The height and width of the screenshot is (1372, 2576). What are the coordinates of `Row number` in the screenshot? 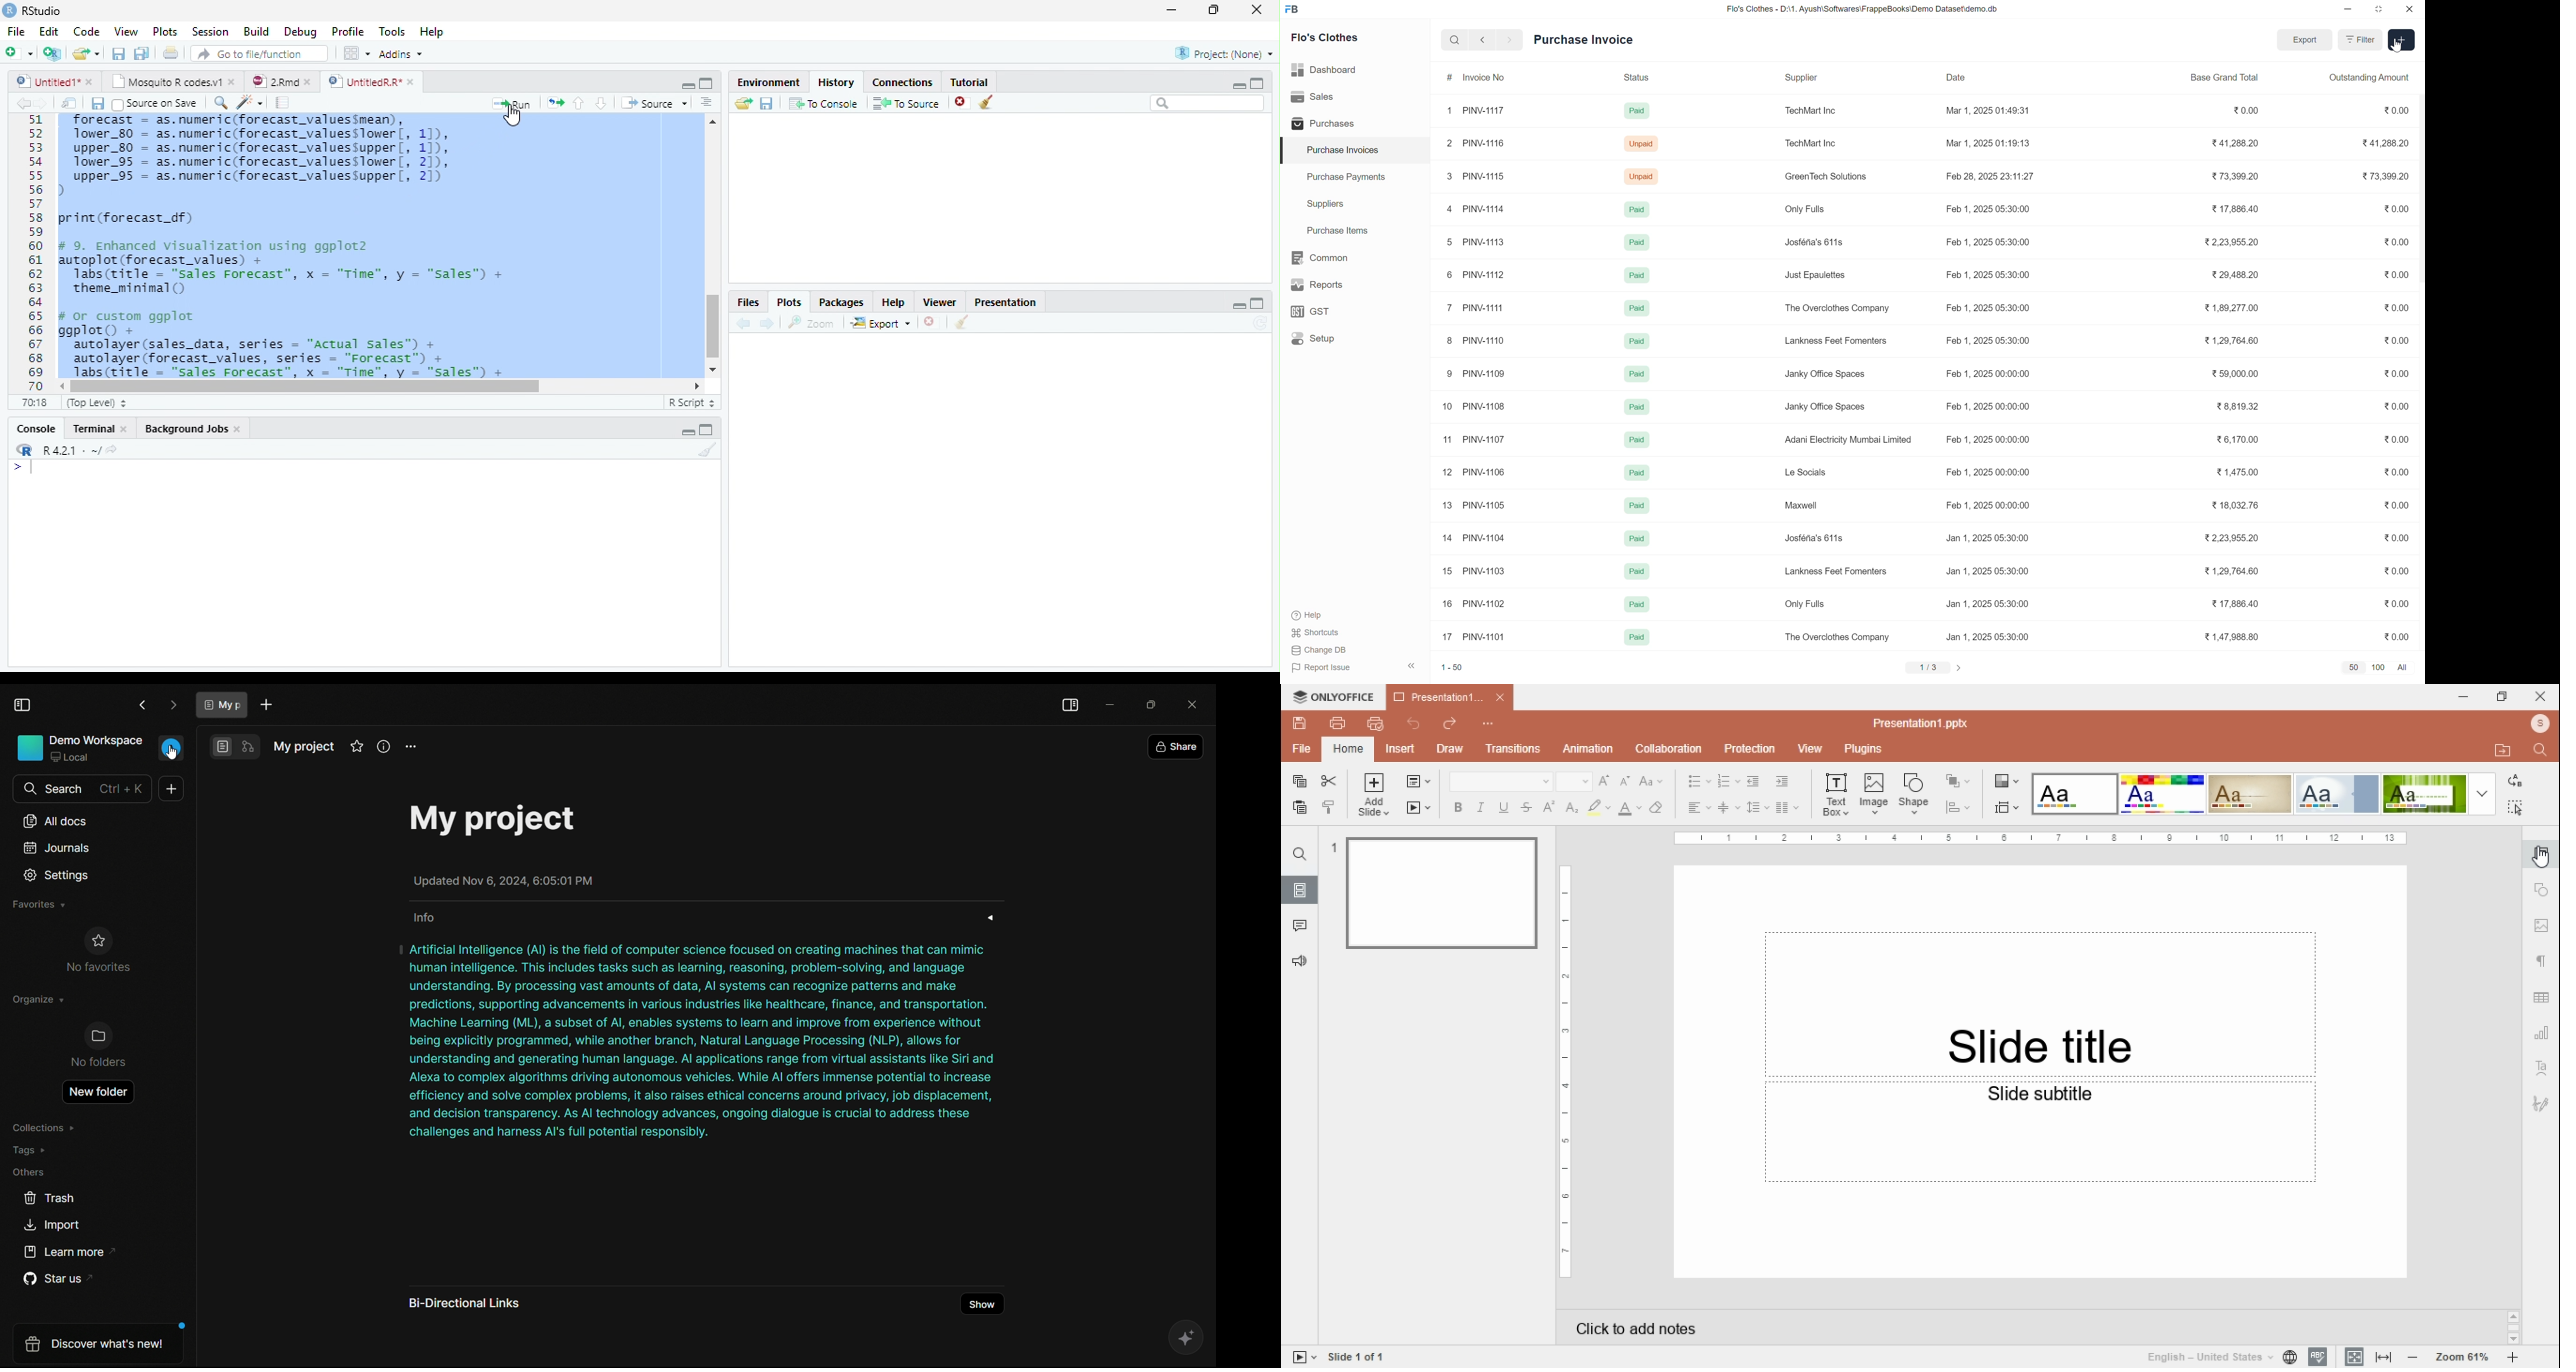 It's located at (30, 252).